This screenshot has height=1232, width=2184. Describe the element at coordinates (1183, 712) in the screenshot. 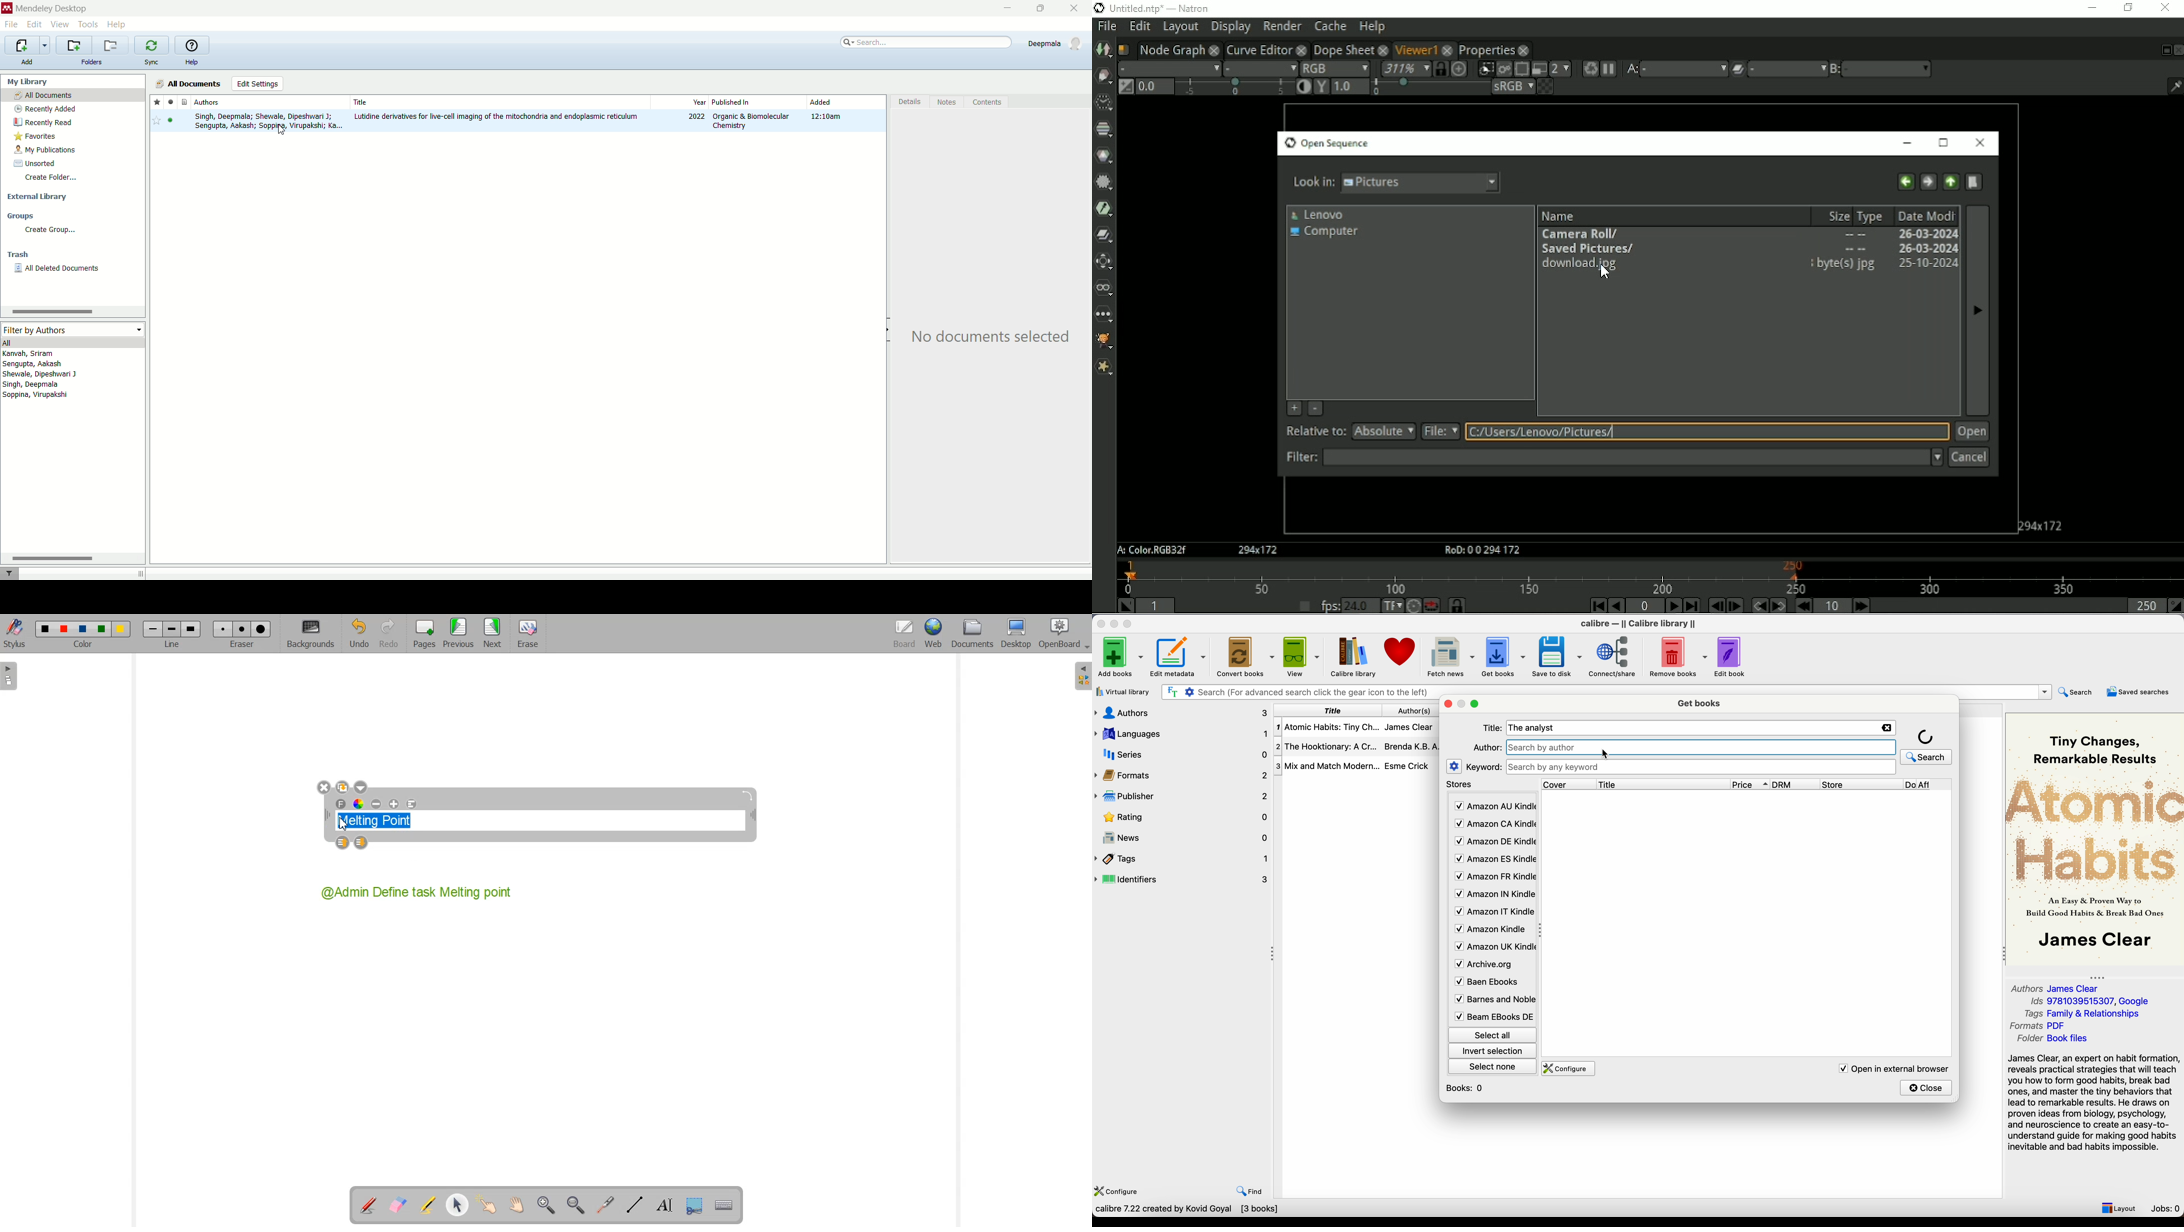

I see `authors` at that location.